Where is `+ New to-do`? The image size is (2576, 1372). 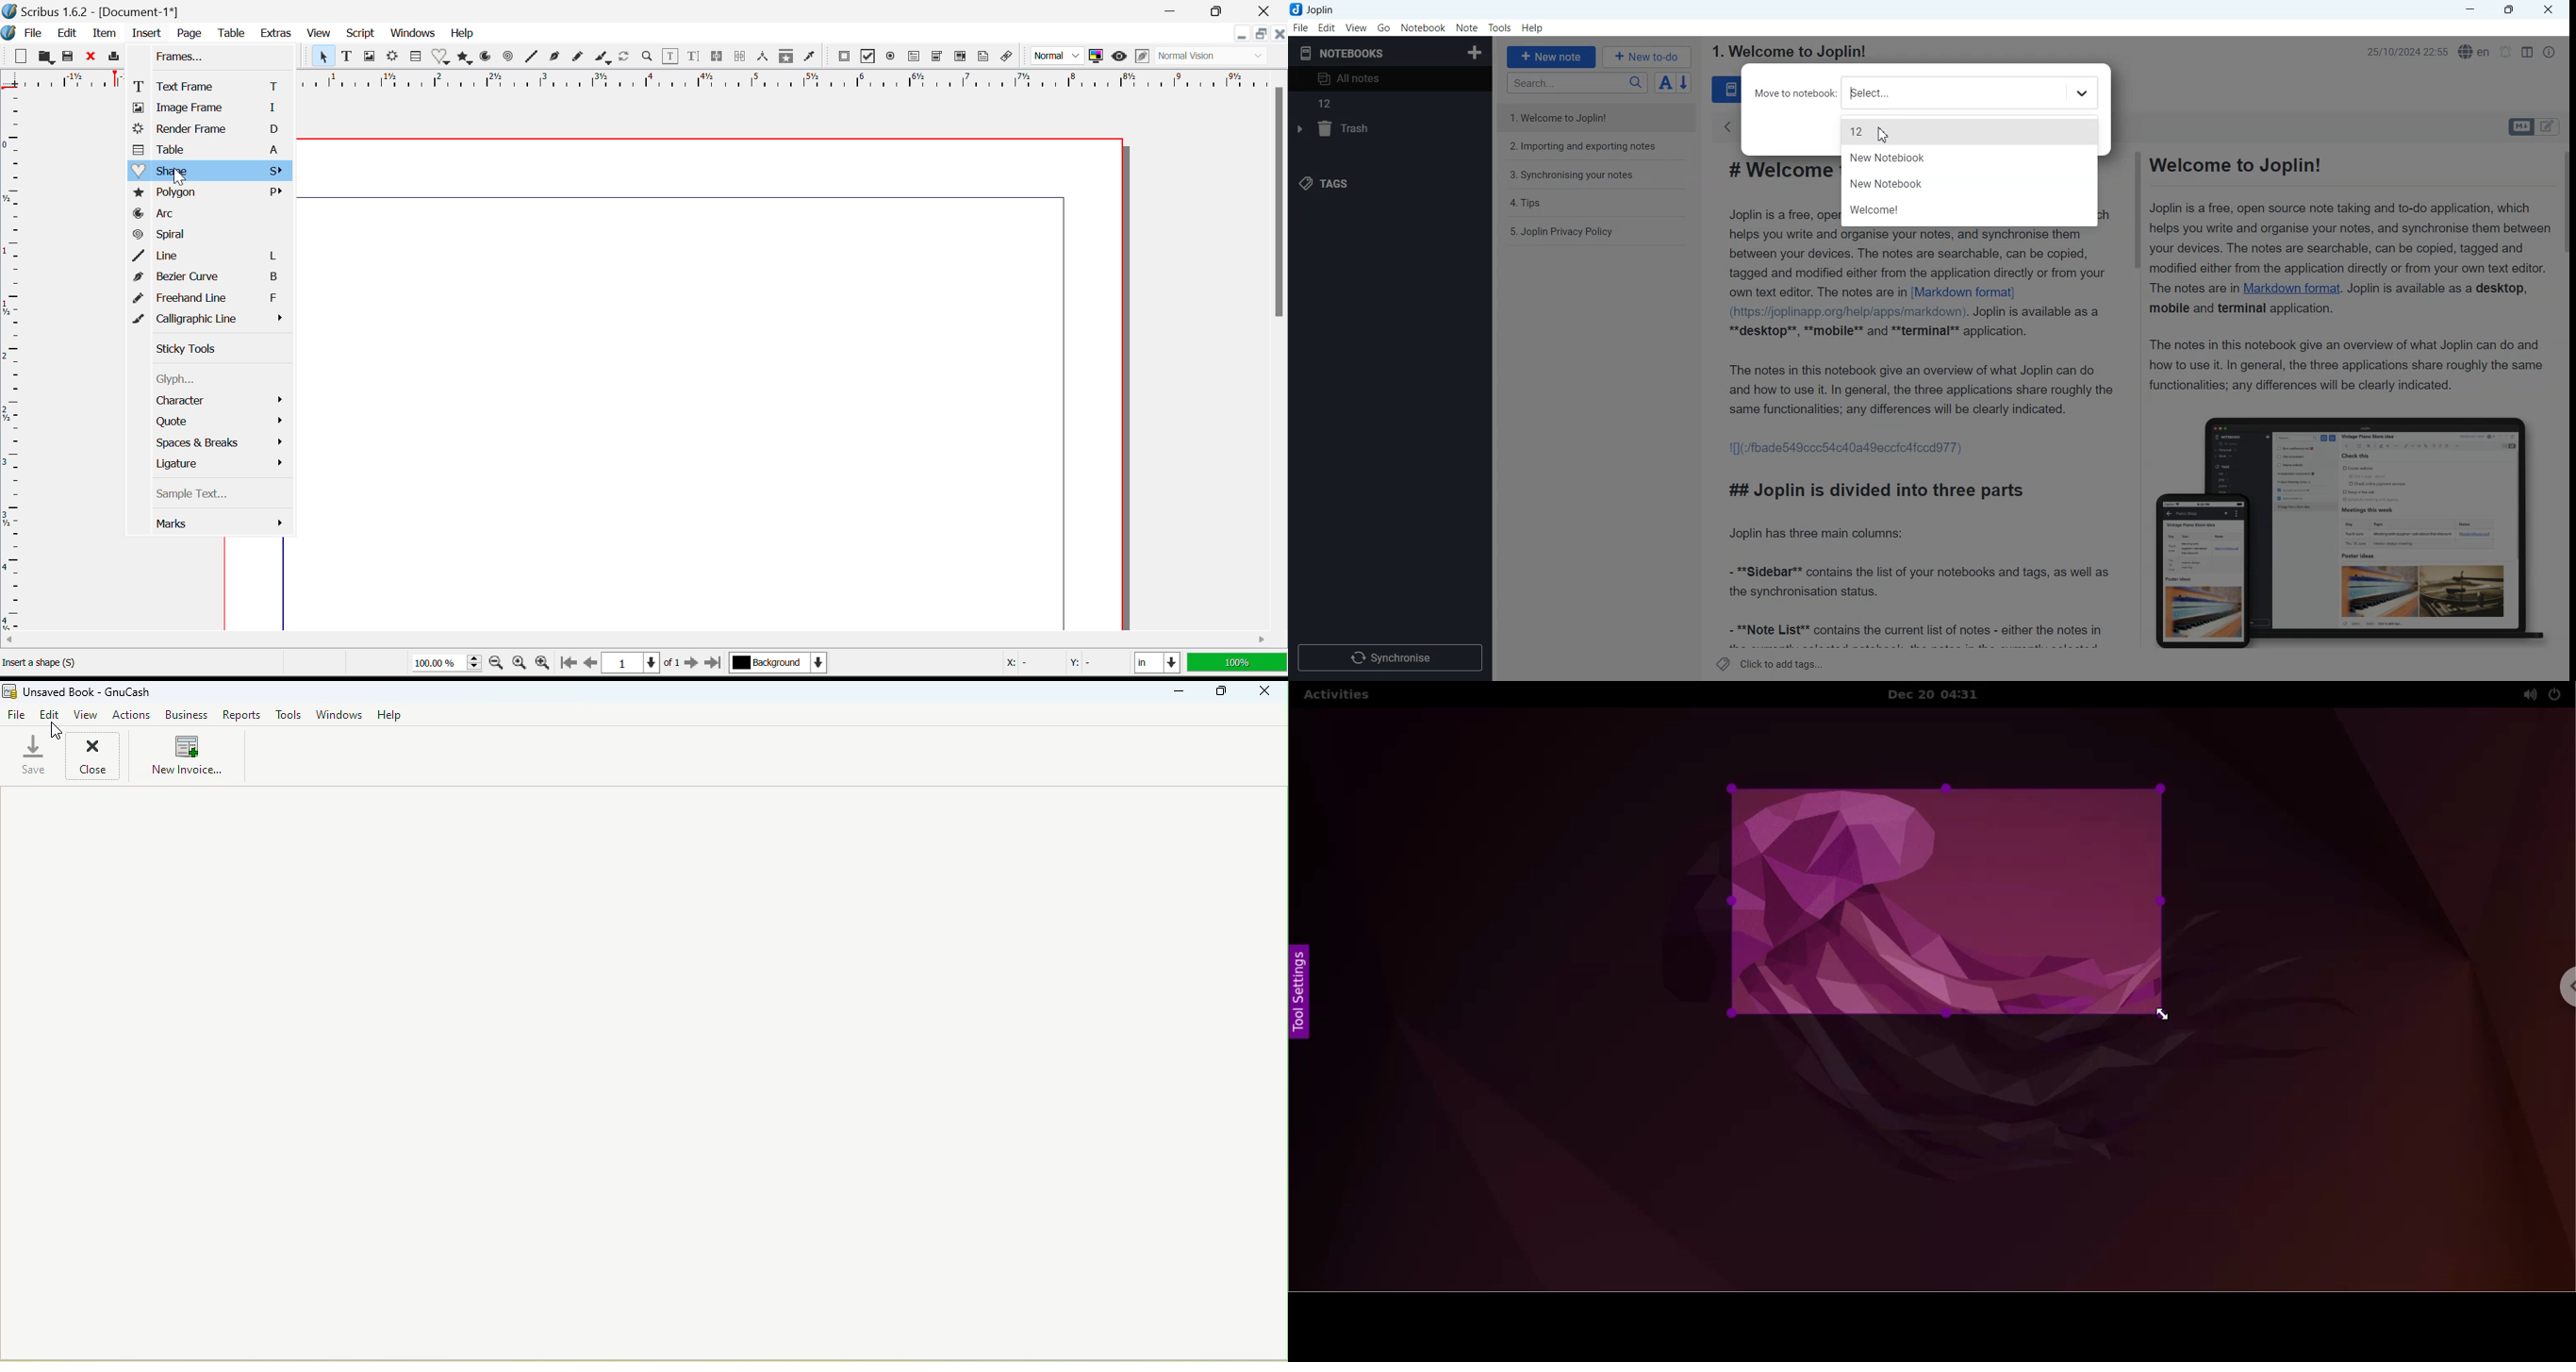 + New to-do is located at coordinates (1648, 55).